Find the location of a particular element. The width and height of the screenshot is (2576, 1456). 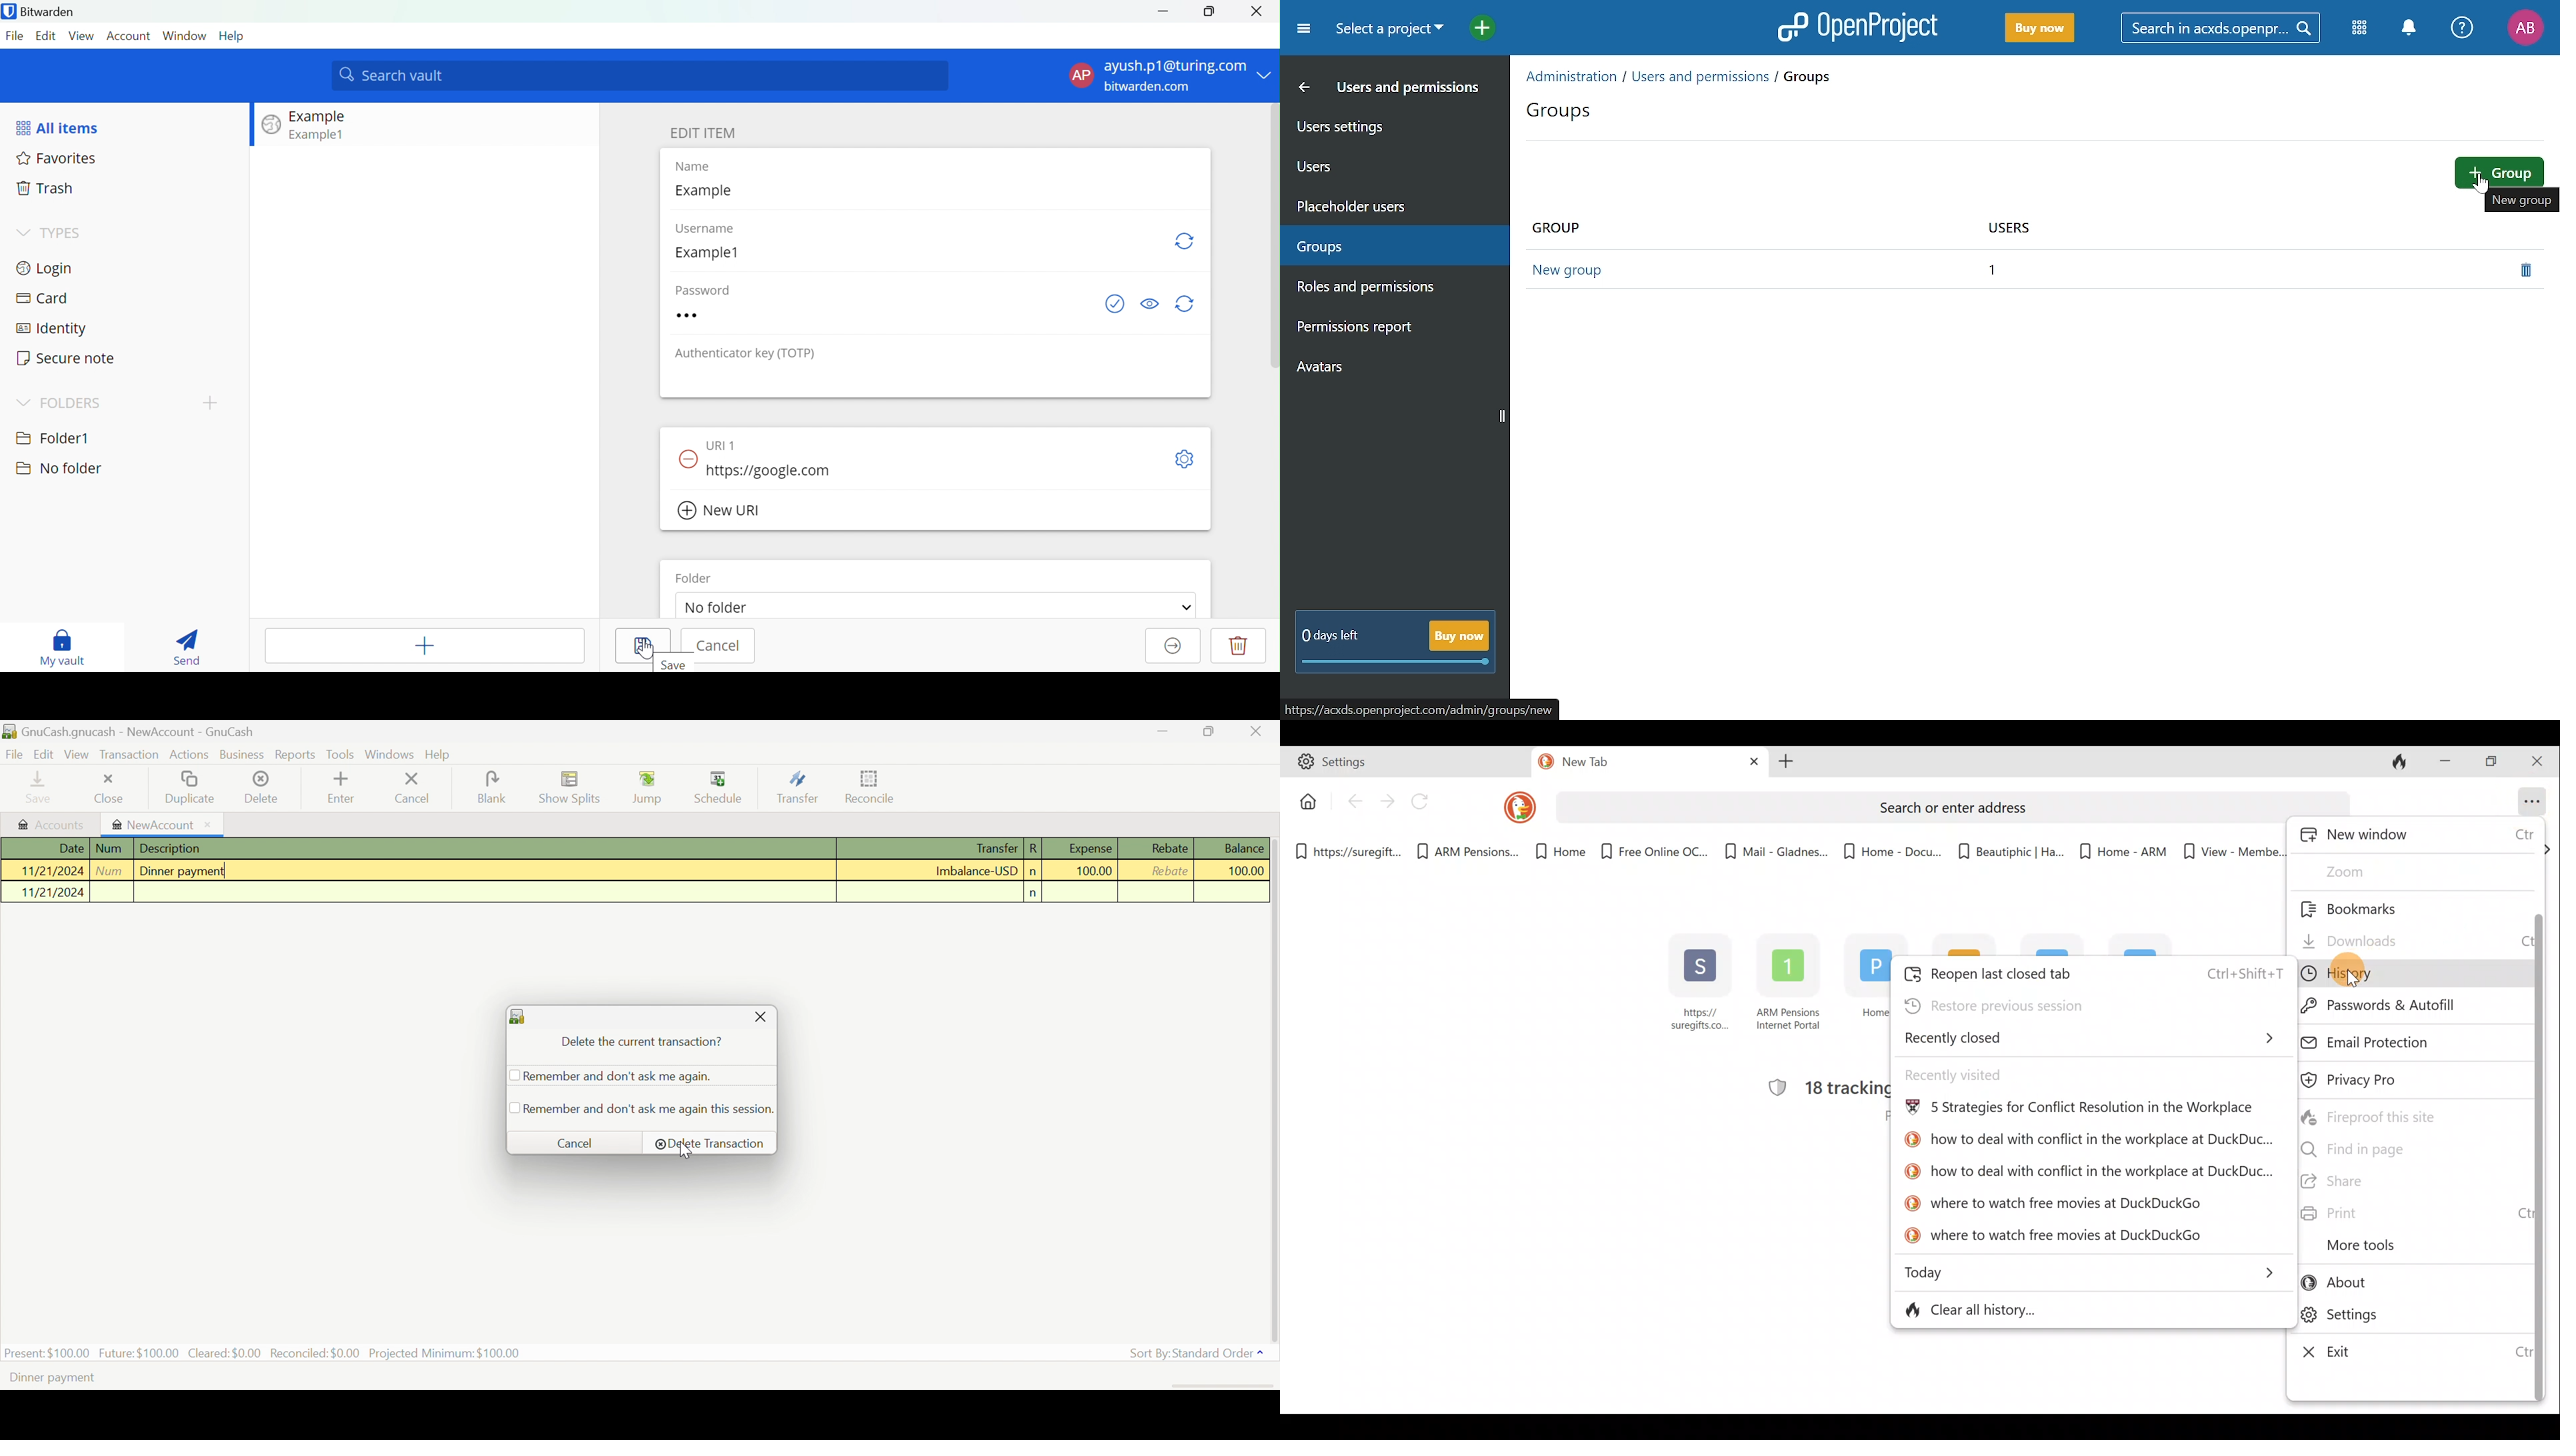

add project is located at coordinates (1477, 30).